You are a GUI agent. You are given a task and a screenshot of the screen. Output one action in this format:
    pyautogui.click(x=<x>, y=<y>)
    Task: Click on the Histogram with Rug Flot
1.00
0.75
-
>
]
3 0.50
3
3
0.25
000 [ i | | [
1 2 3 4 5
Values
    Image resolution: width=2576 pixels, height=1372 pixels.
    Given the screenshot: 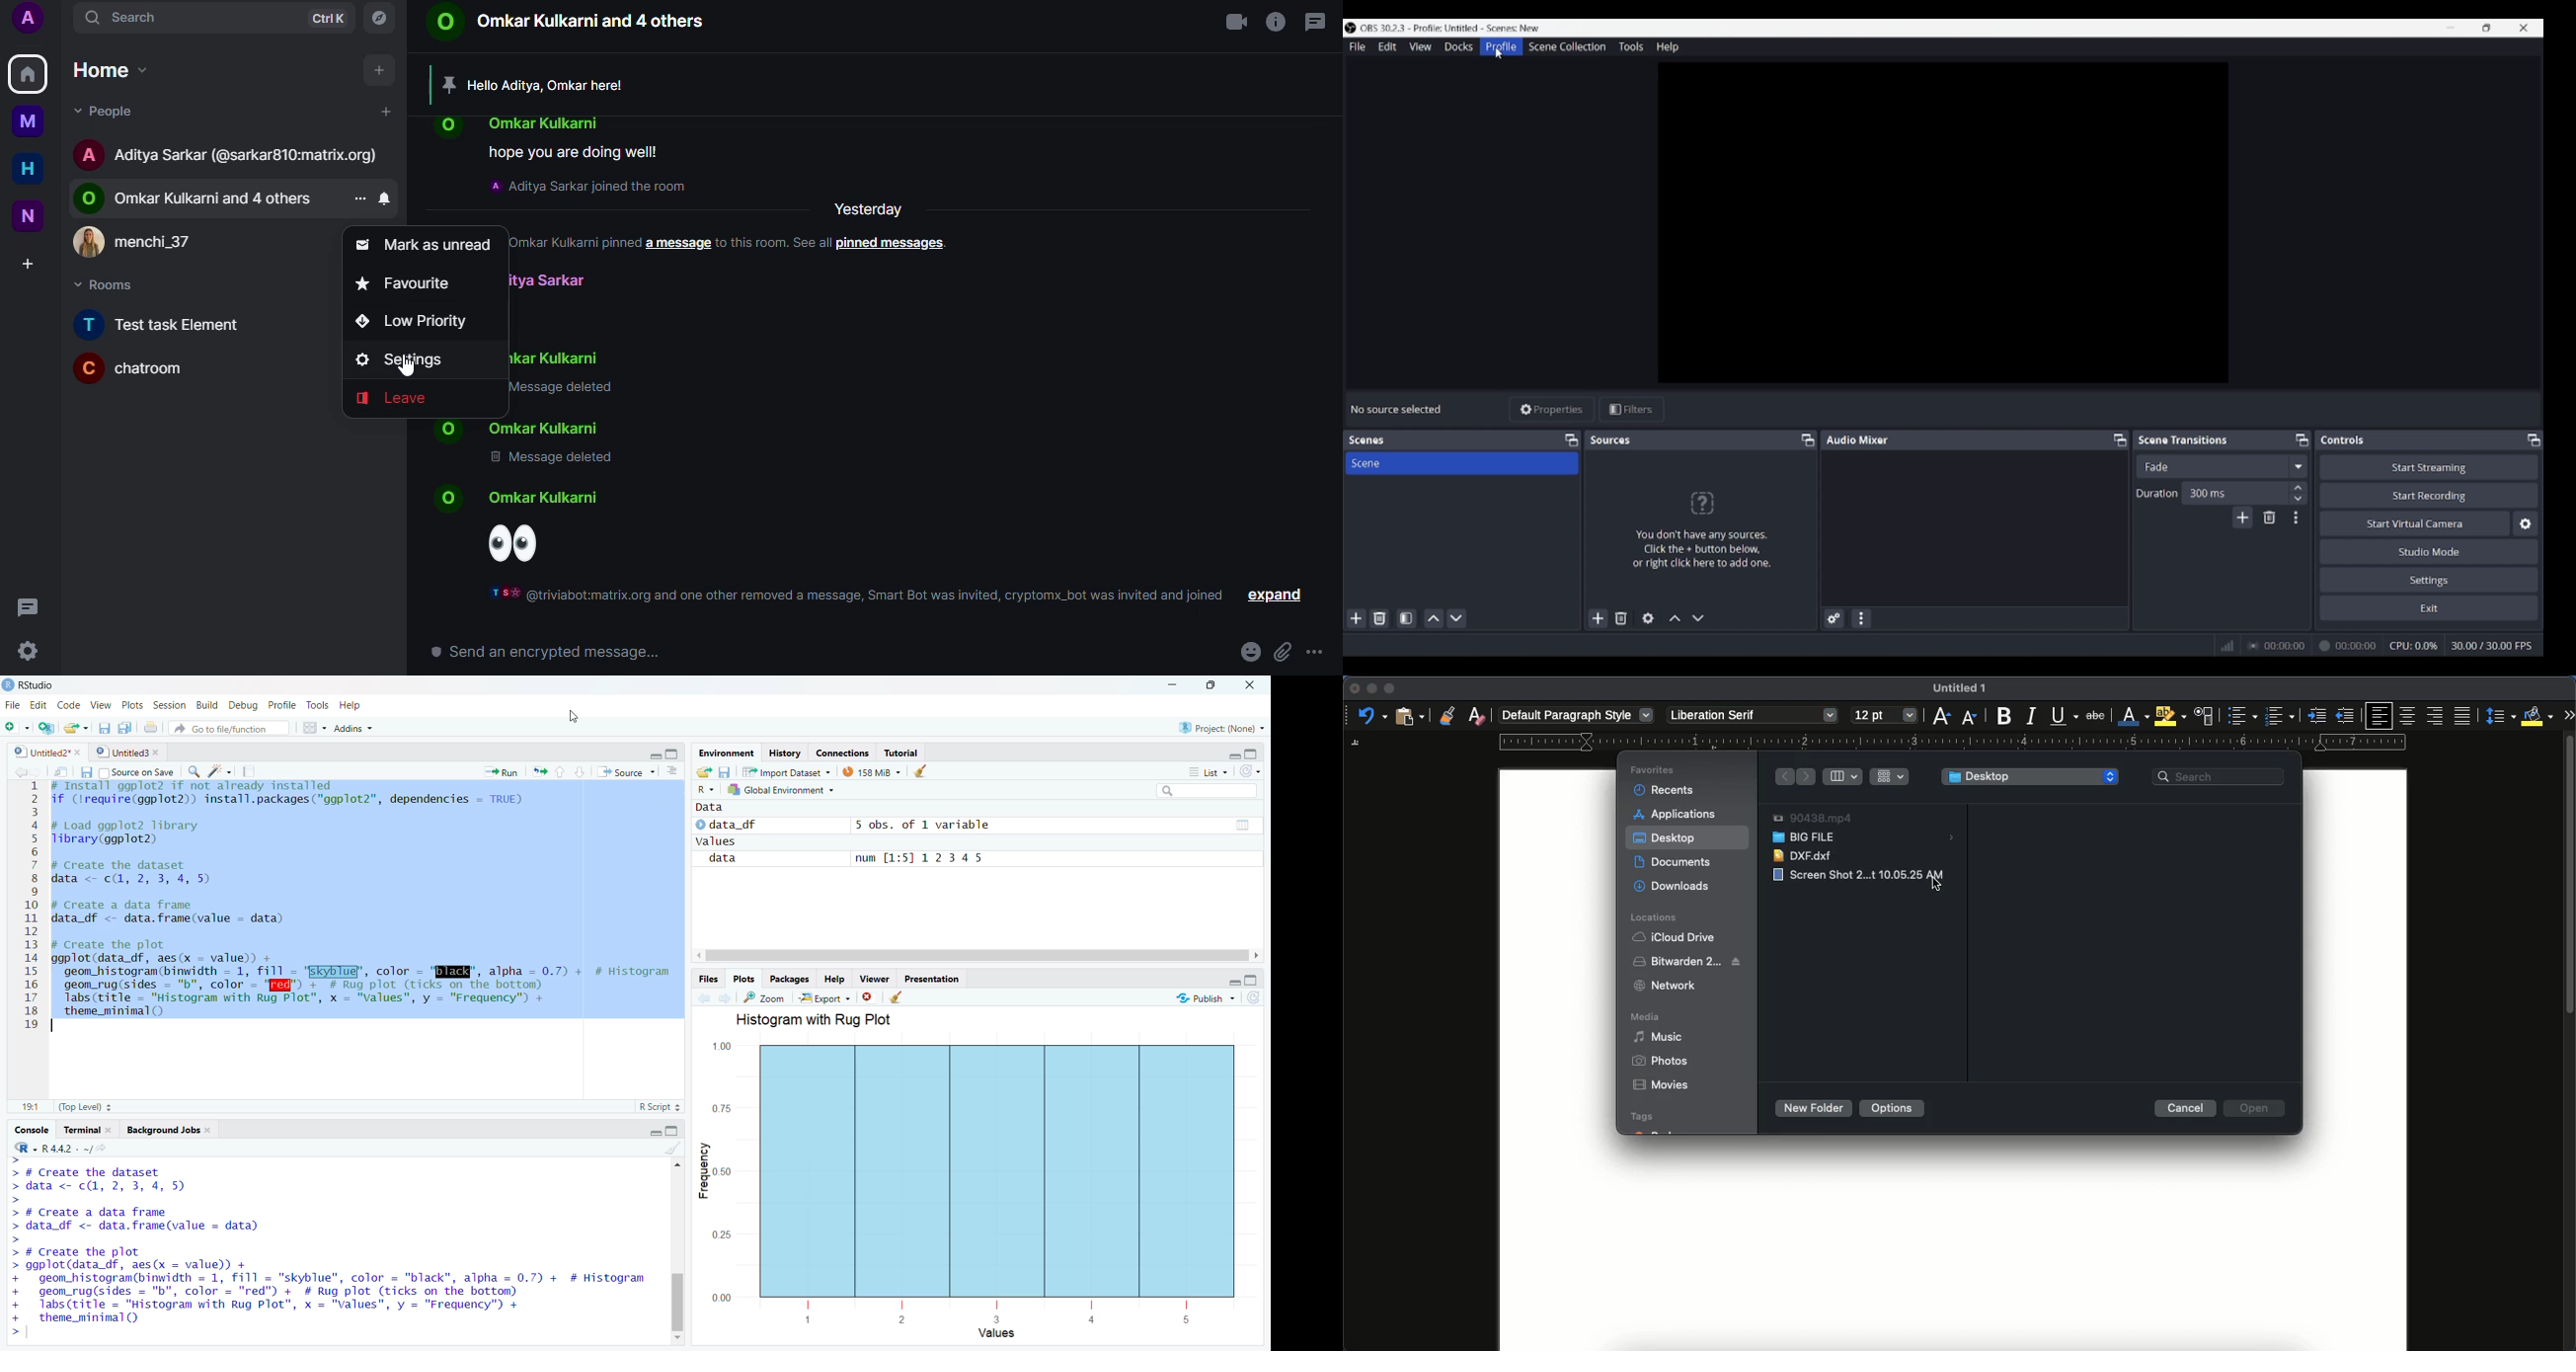 What is the action you would take?
    pyautogui.click(x=977, y=1174)
    